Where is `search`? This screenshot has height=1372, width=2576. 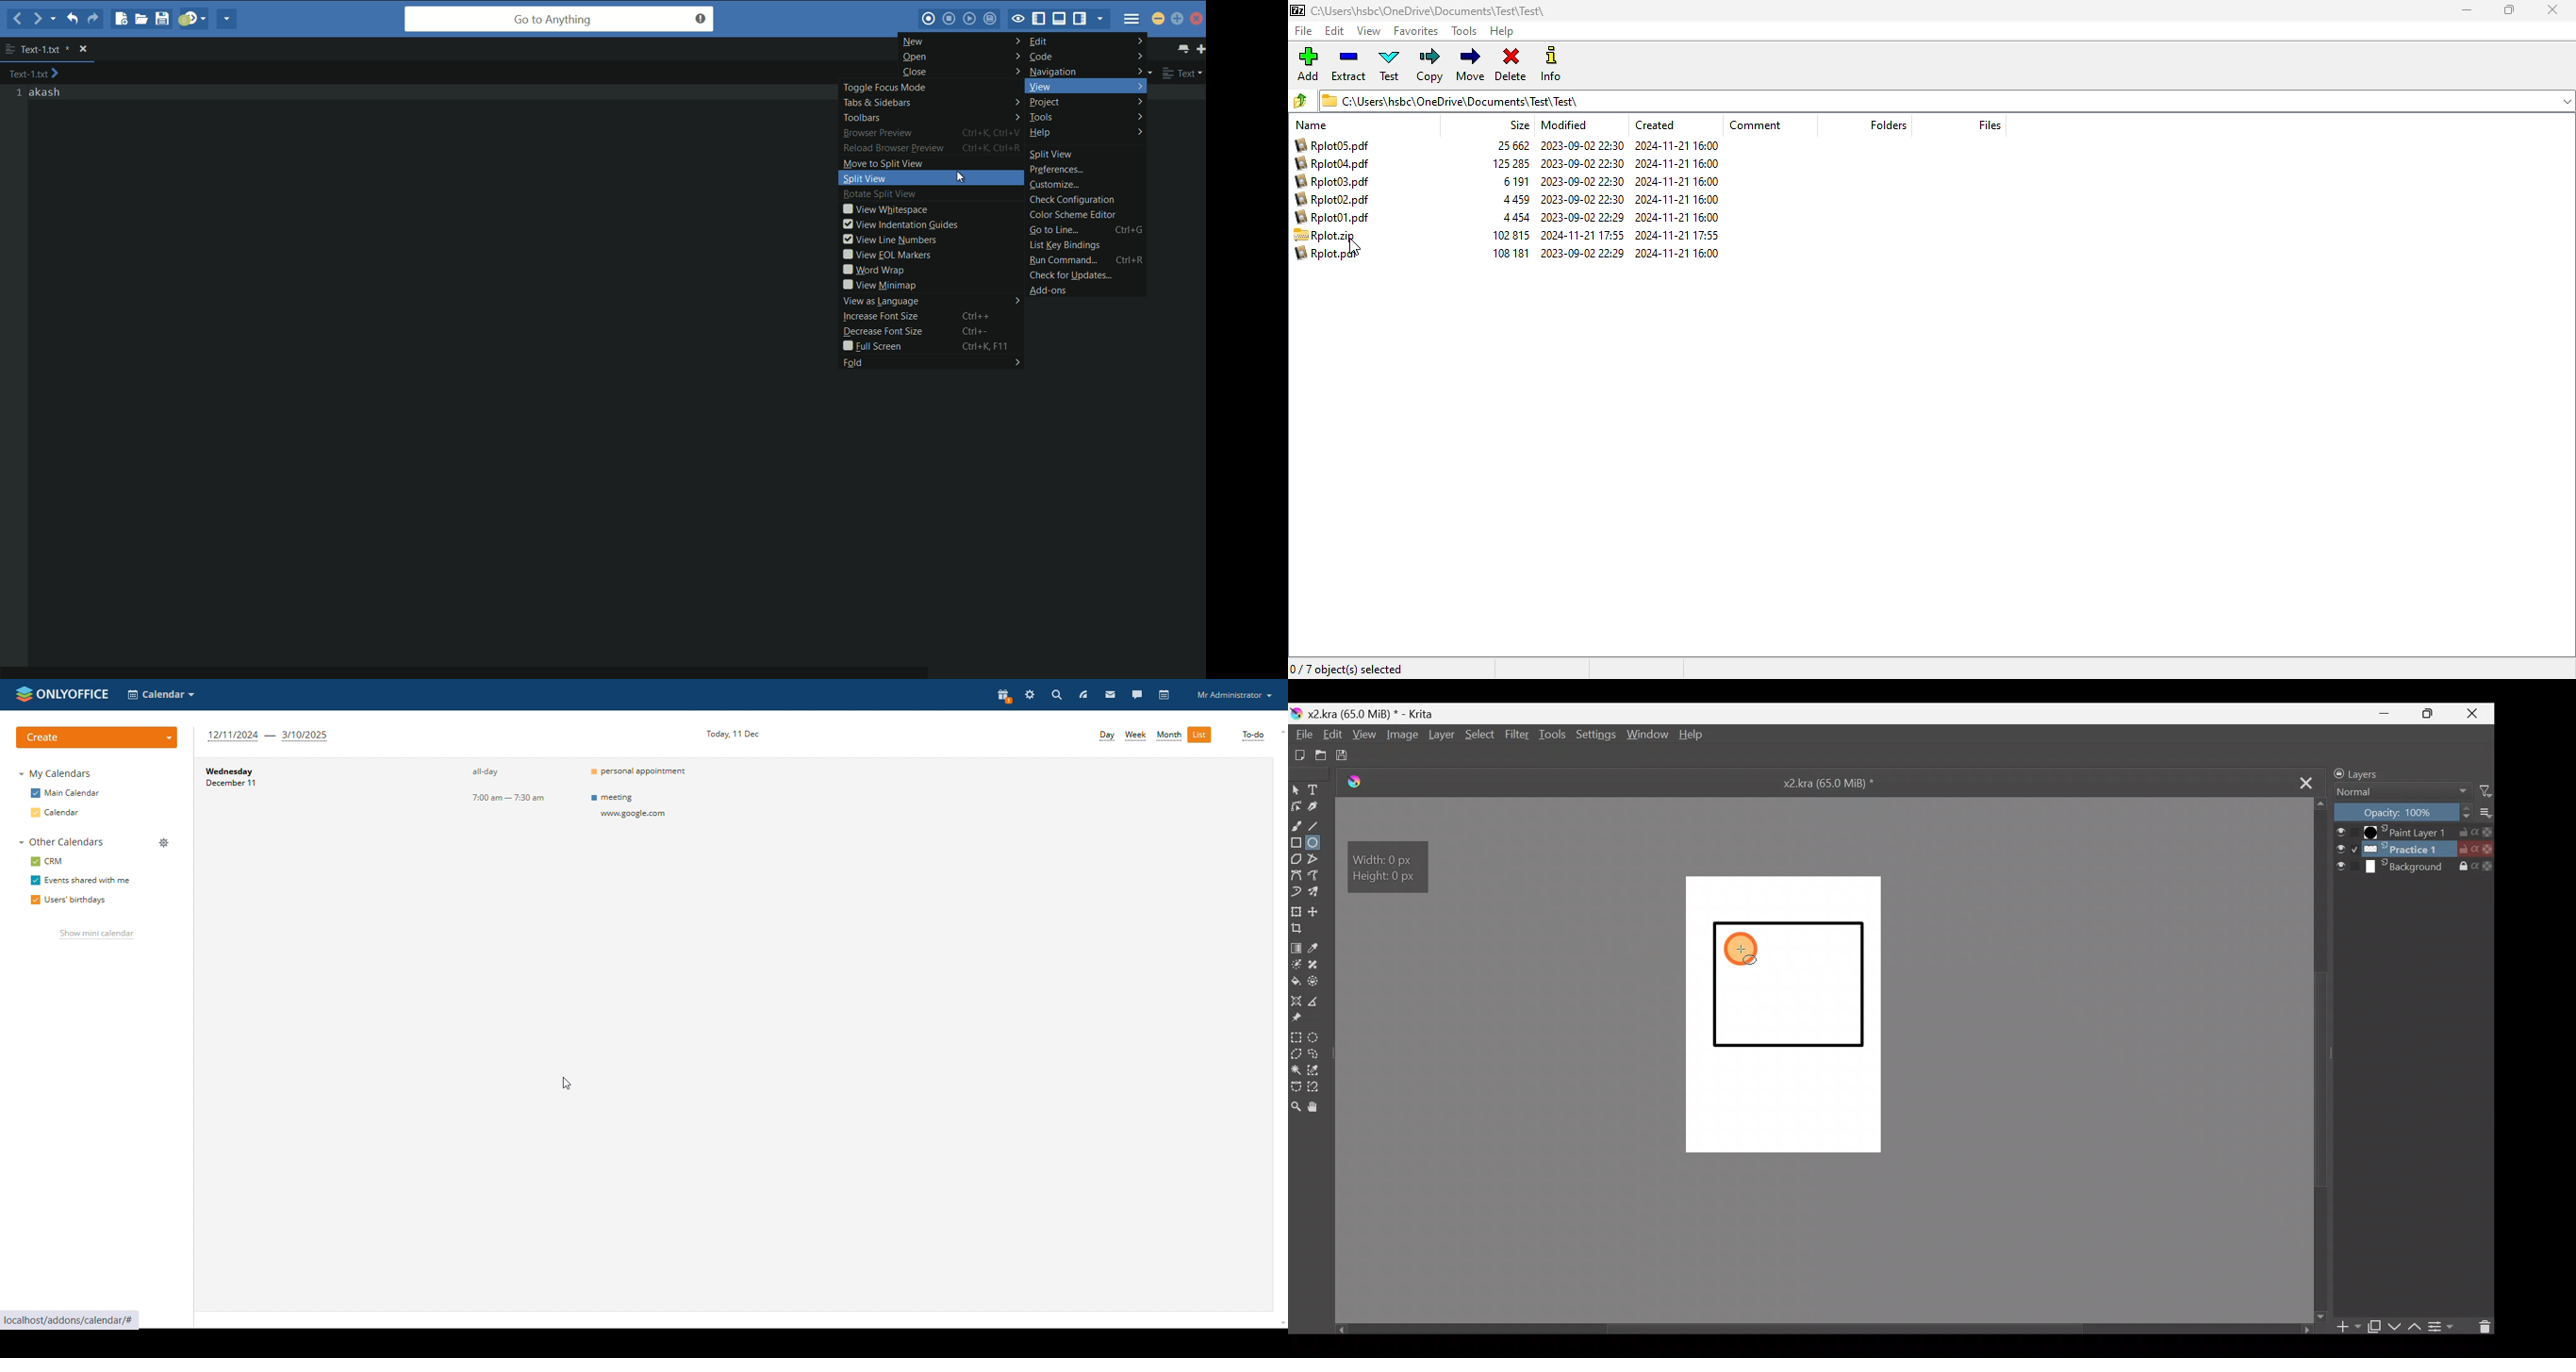 search is located at coordinates (1055, 694).